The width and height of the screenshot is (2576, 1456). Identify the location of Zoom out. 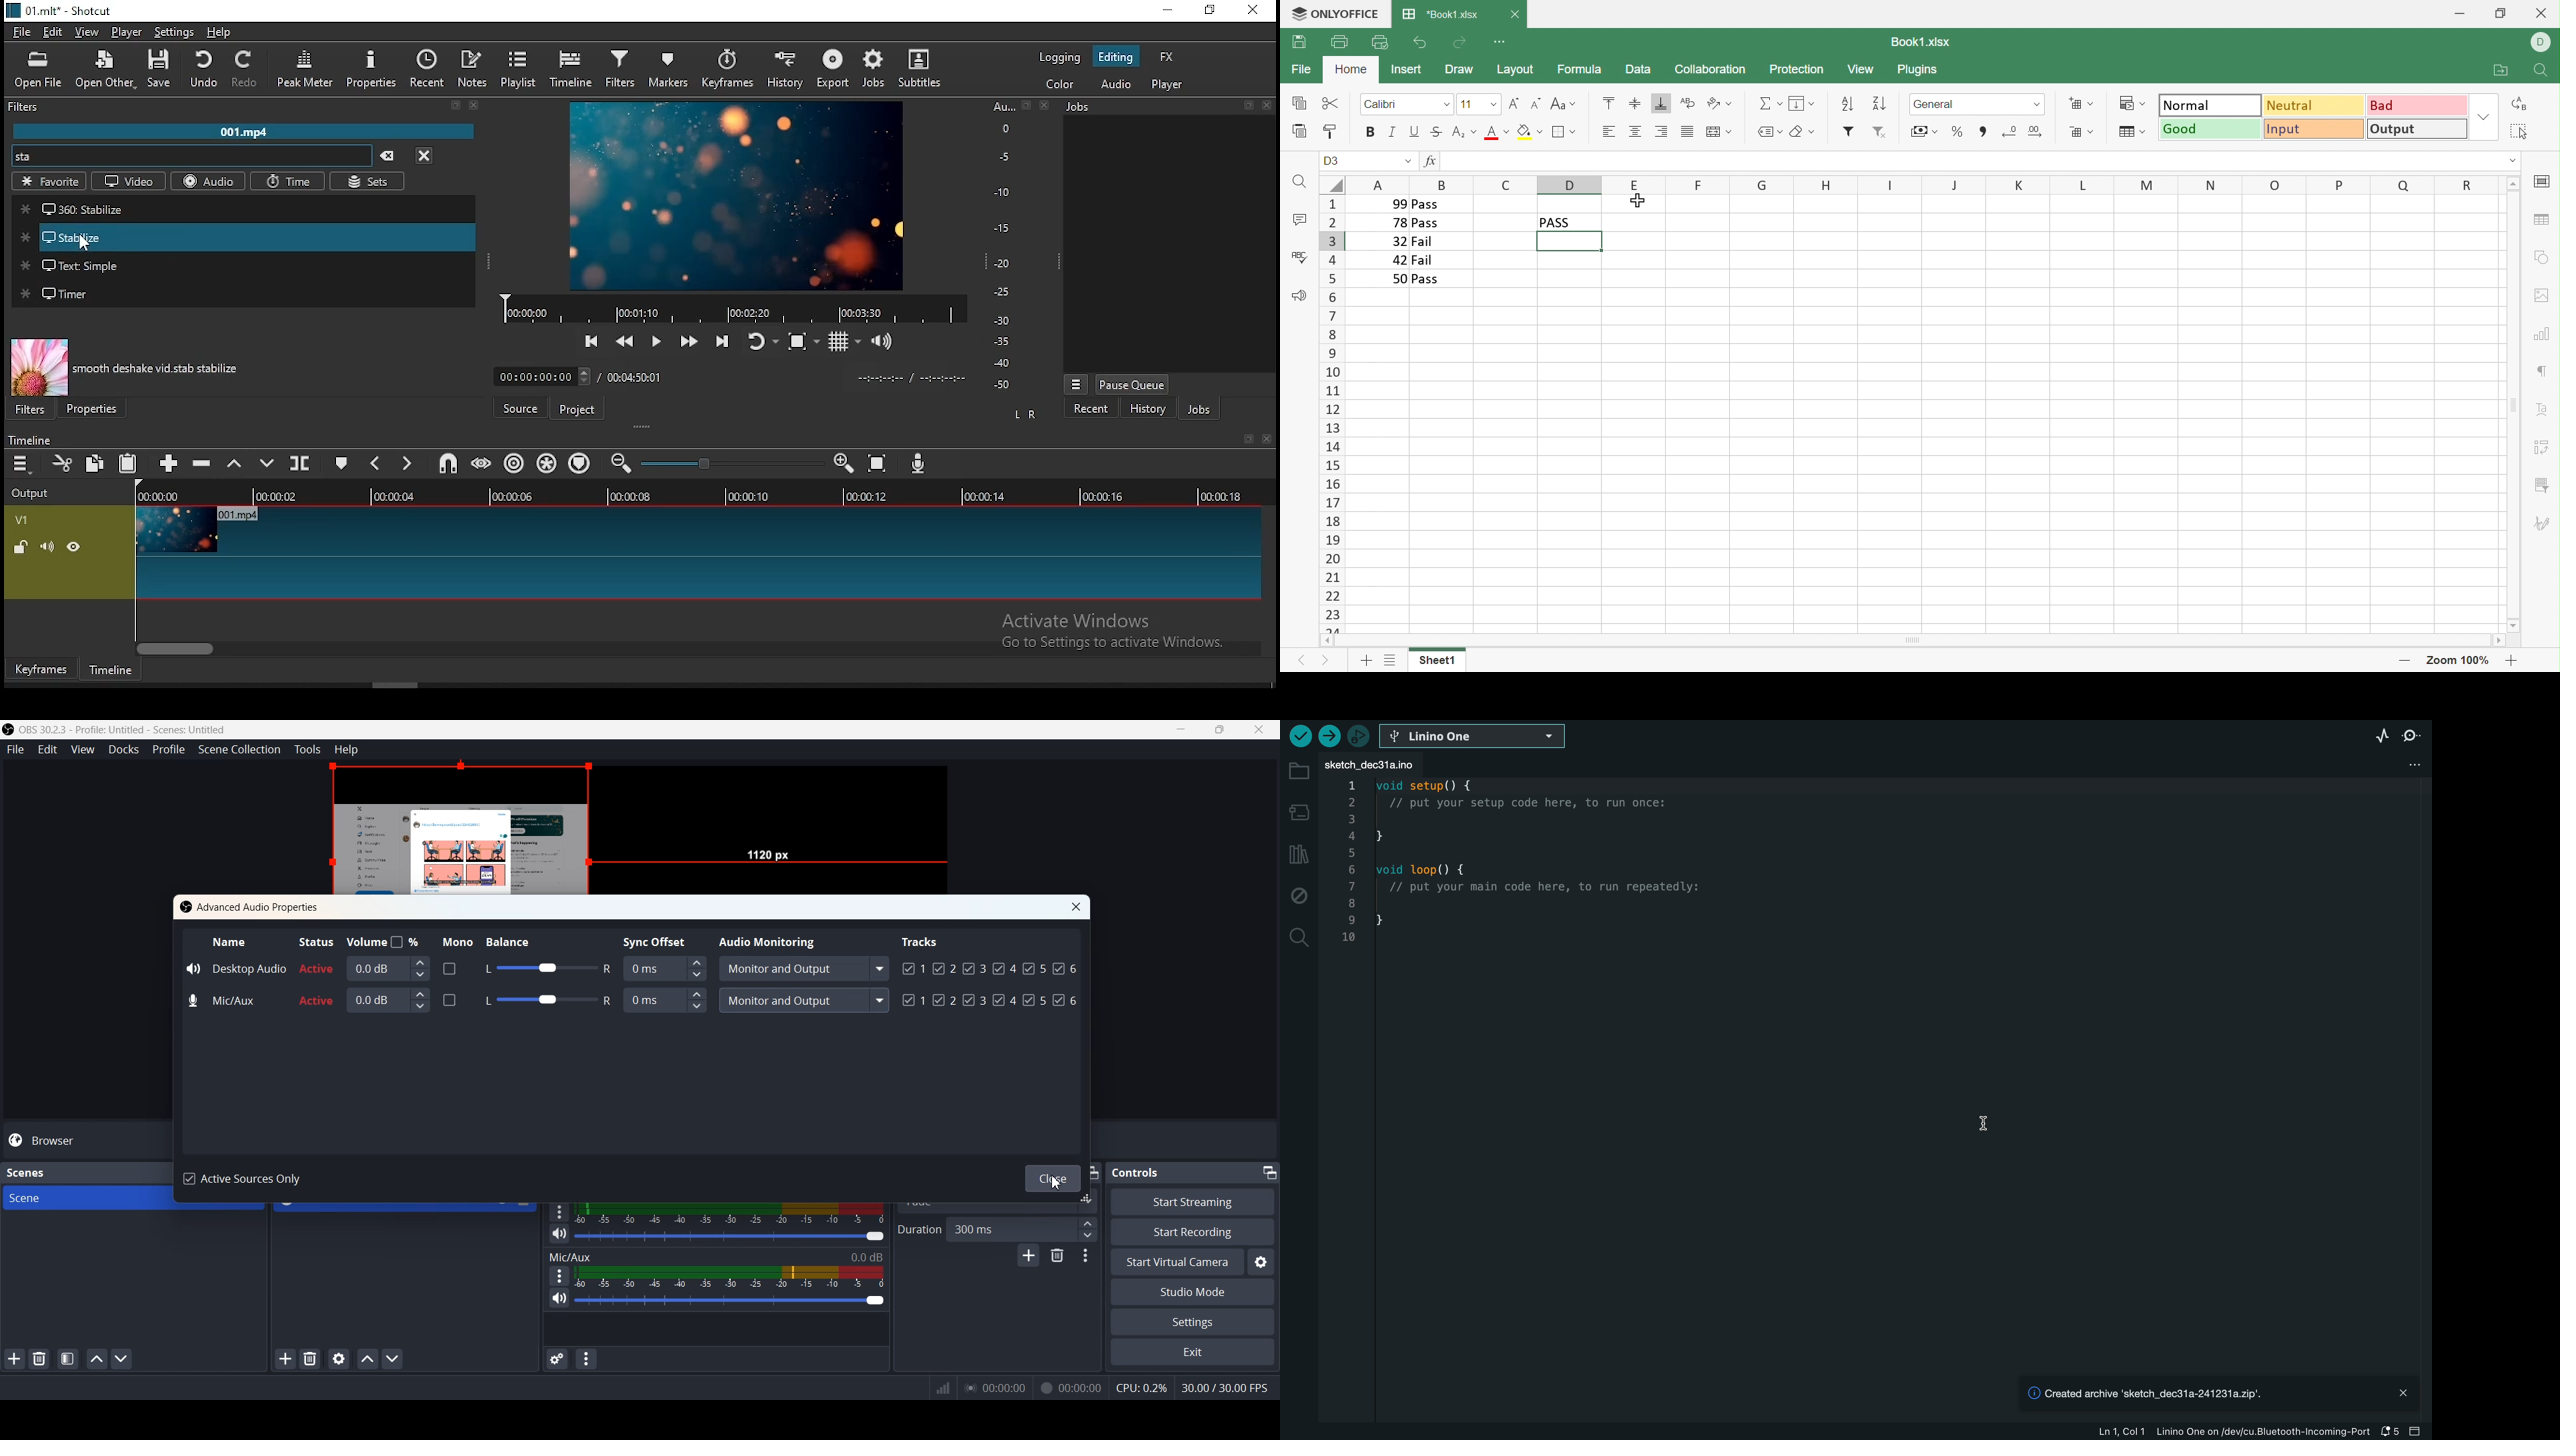
(2404, 663).